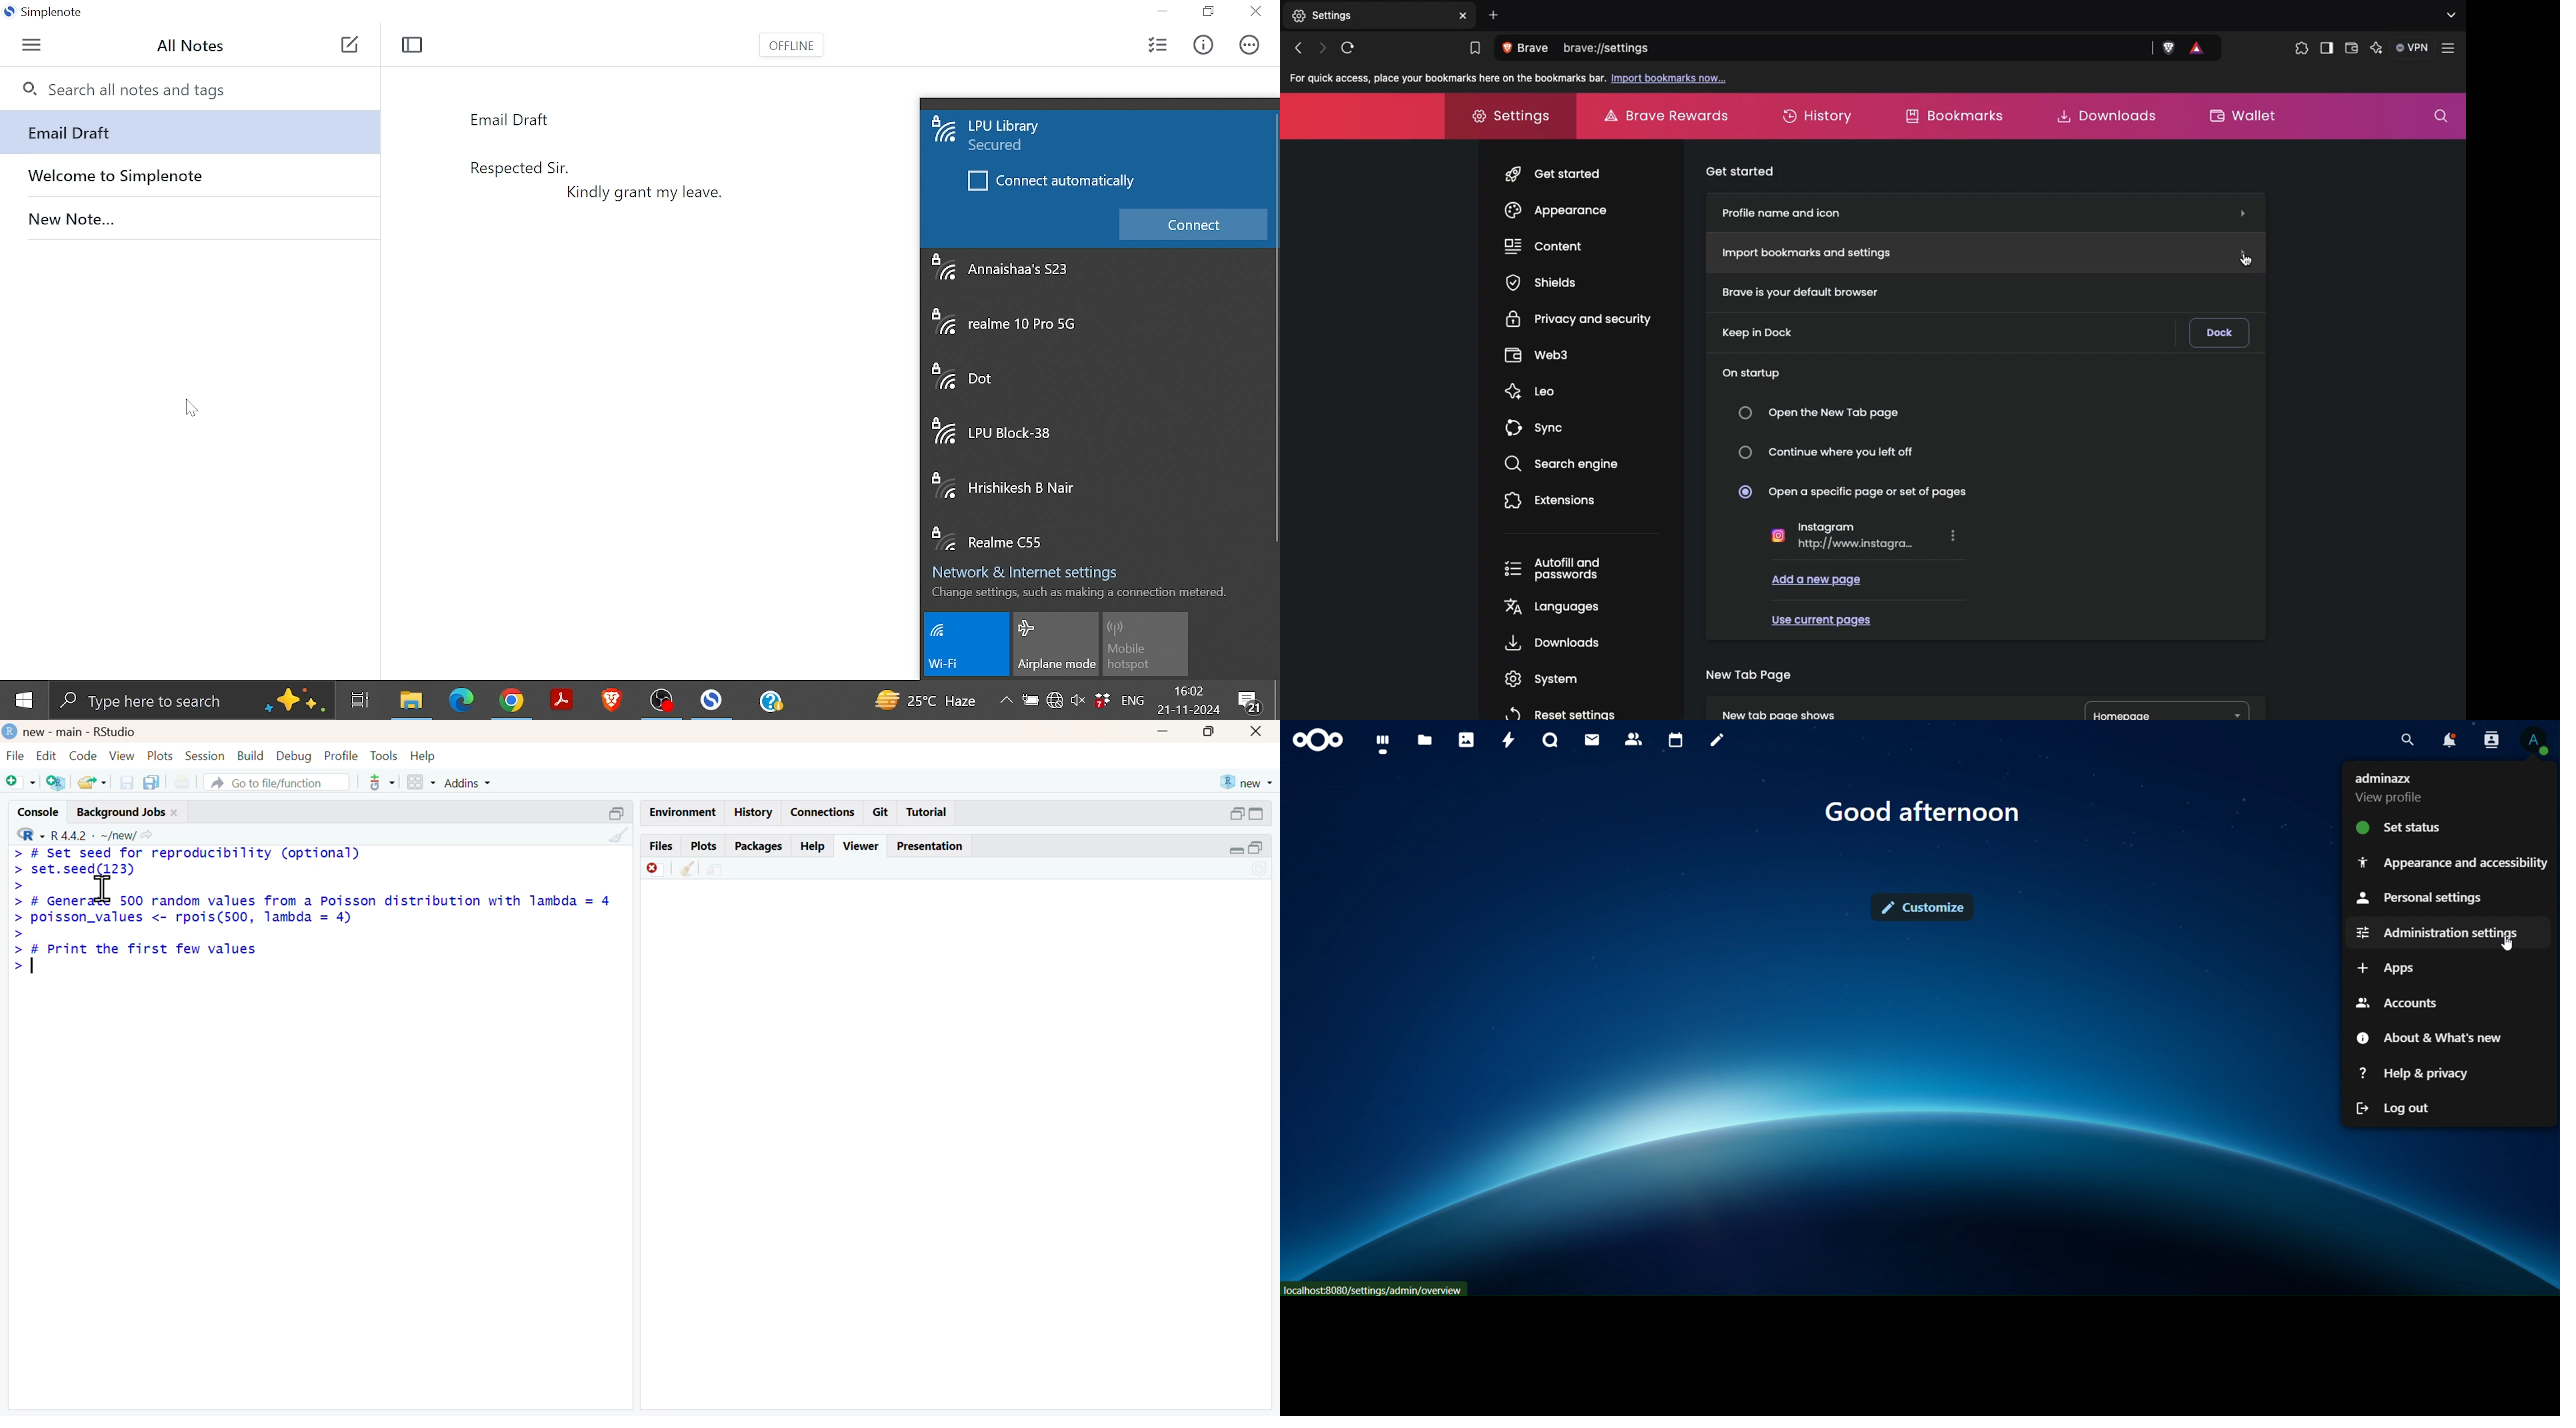  Describe the element at coordinates (122, 755) in the screenshot. I see `view` at that location.